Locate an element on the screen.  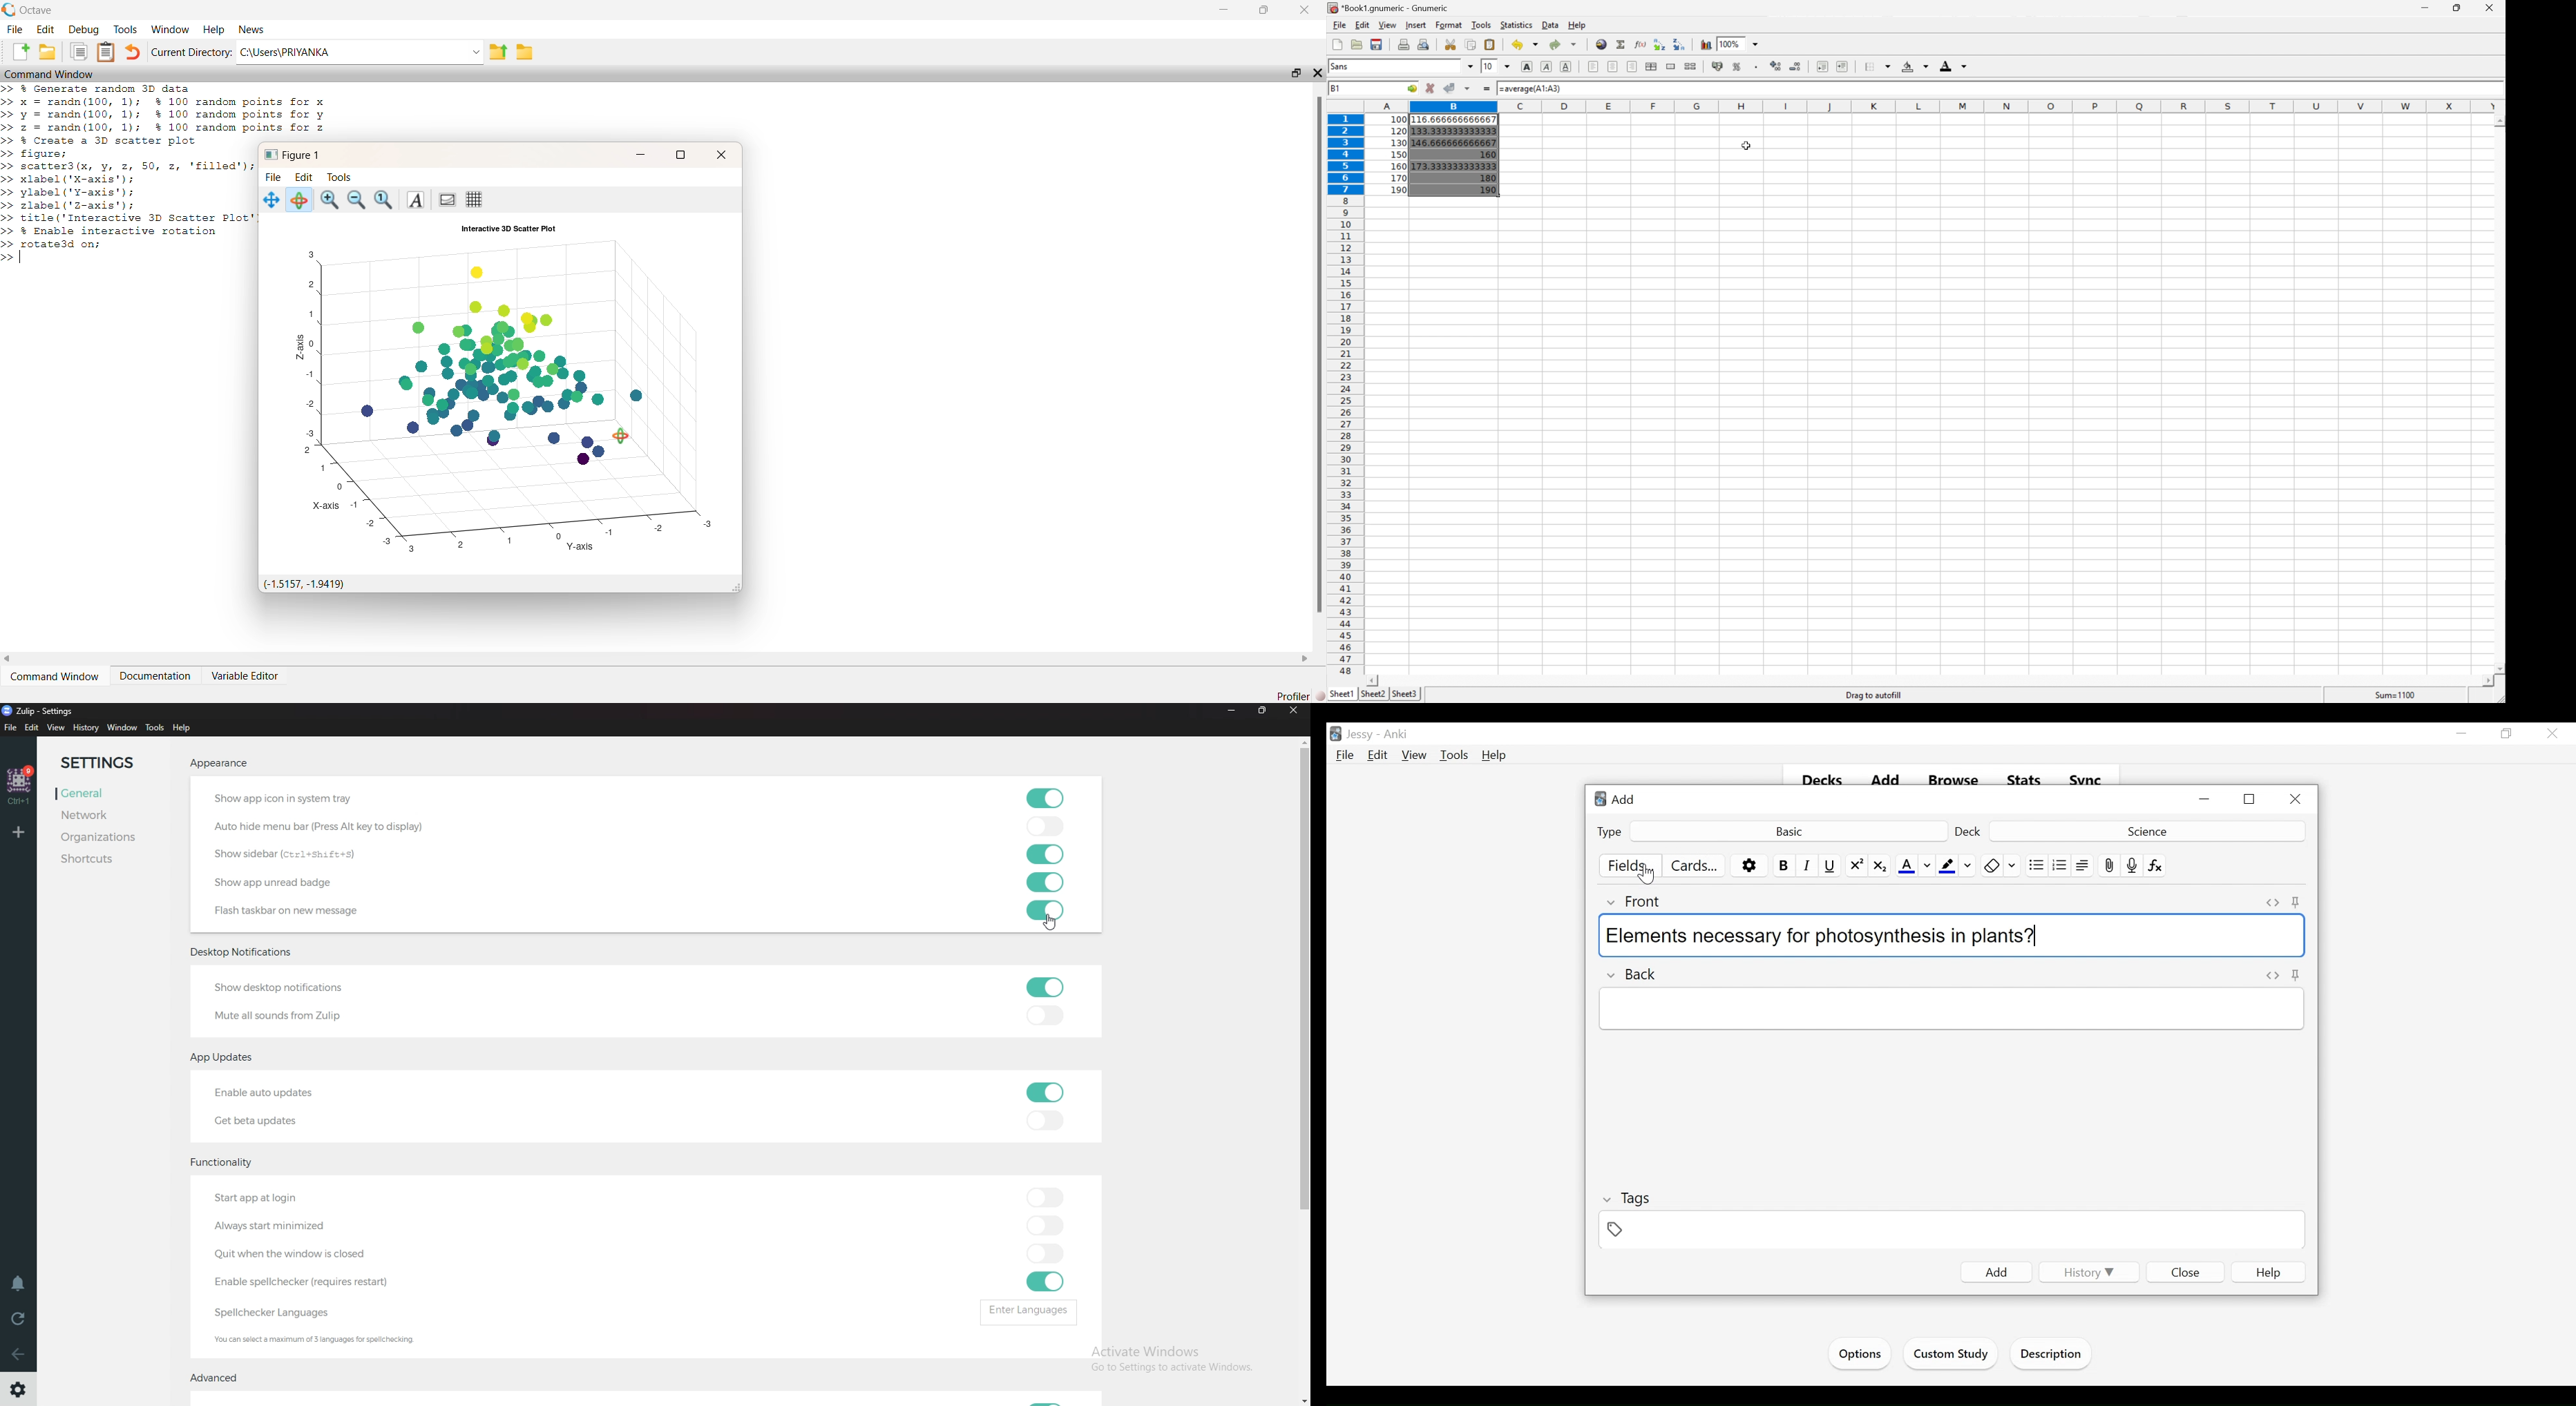
Change color is located at coordinates (2013, 866).